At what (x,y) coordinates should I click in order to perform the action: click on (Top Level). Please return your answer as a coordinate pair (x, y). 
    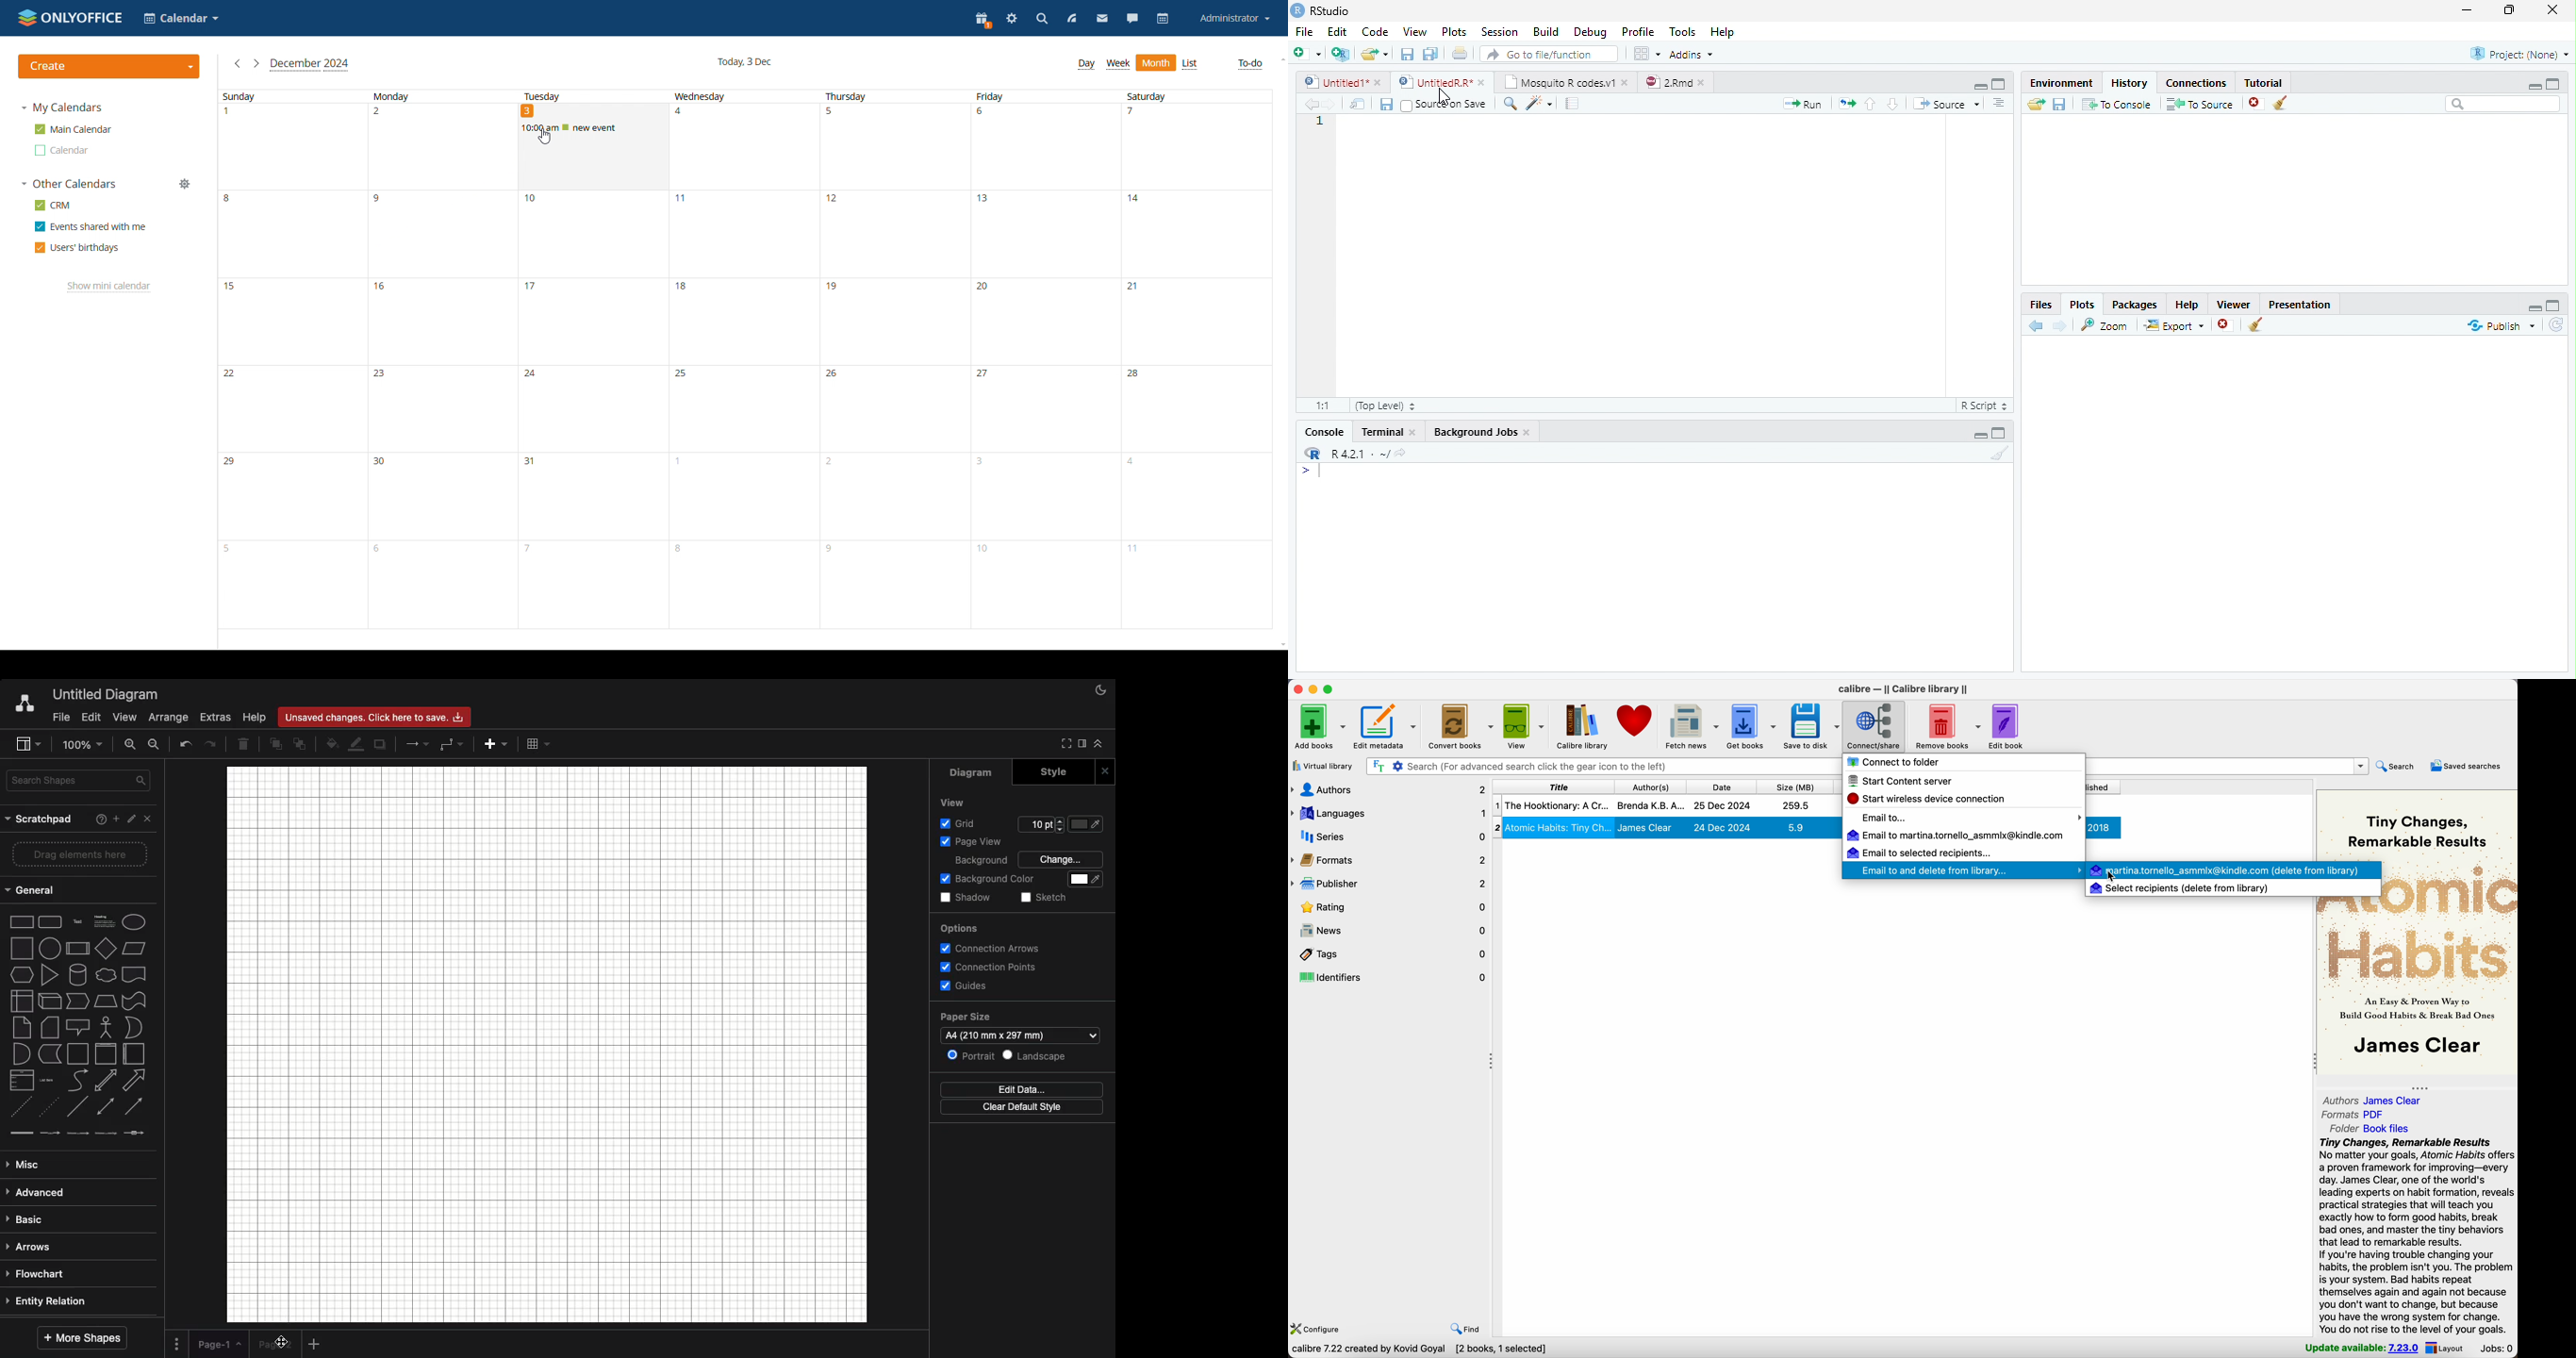
    Looking at the image, I should click on (1385, 406).